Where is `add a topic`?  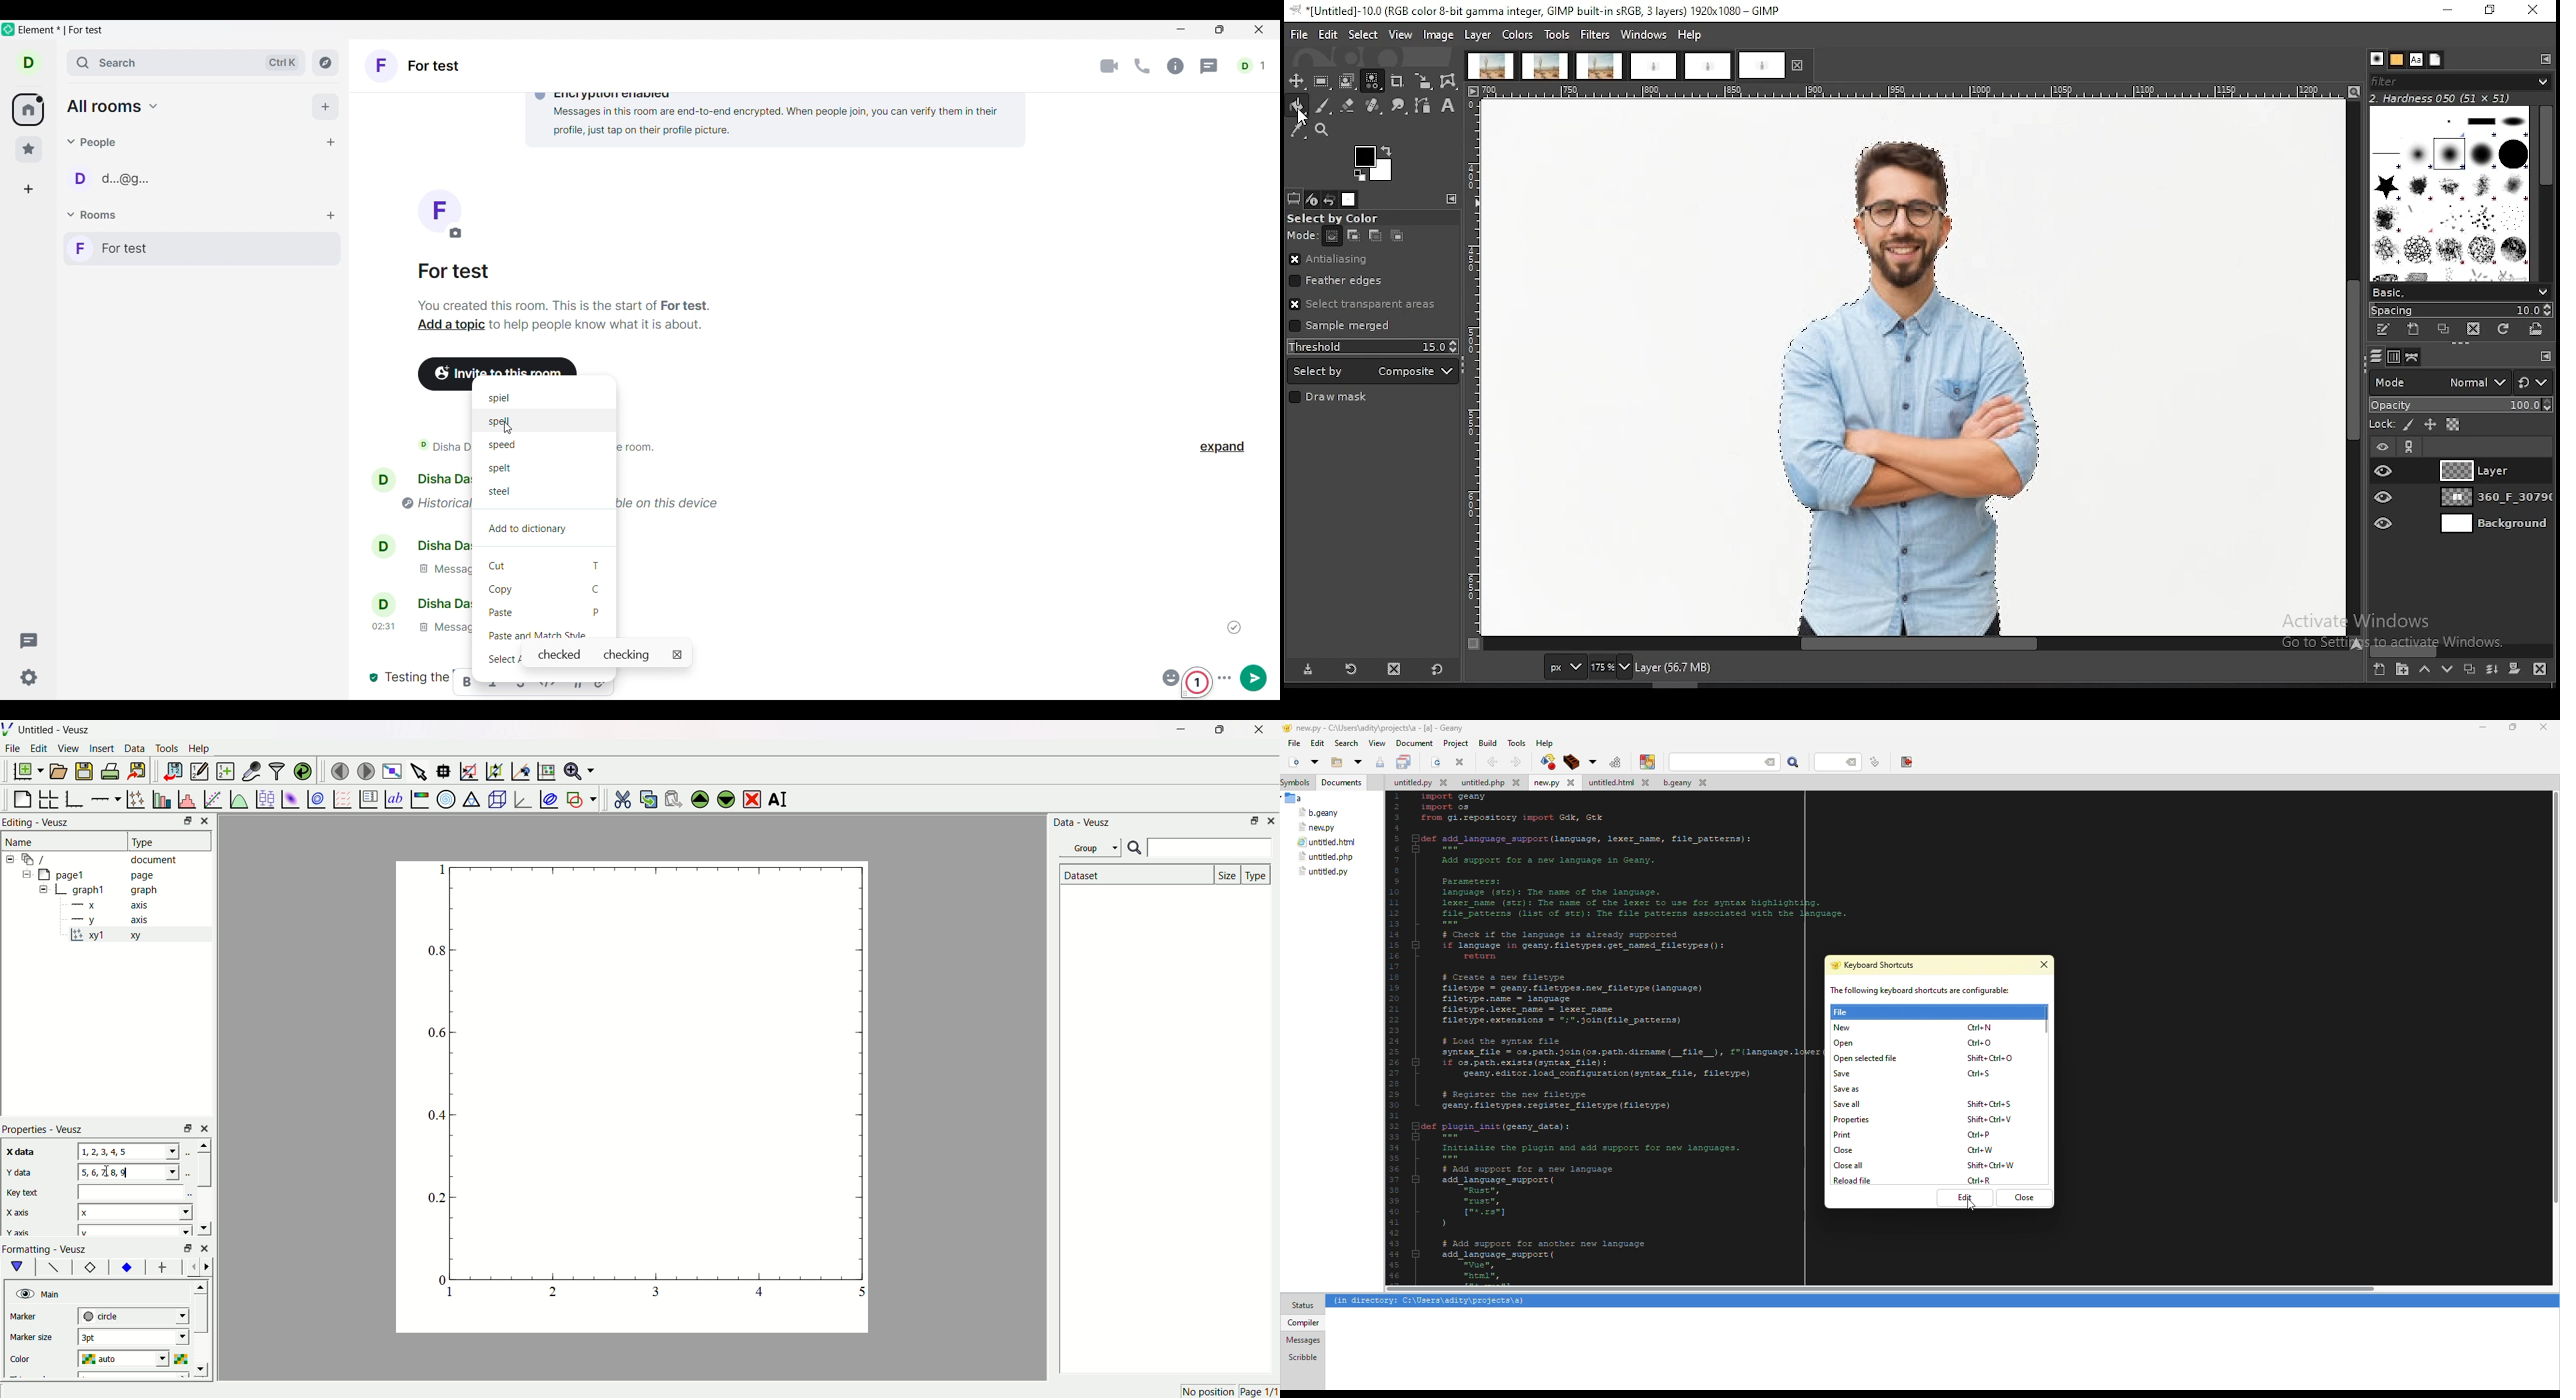 add a topic is located at coordinates (446, 327).